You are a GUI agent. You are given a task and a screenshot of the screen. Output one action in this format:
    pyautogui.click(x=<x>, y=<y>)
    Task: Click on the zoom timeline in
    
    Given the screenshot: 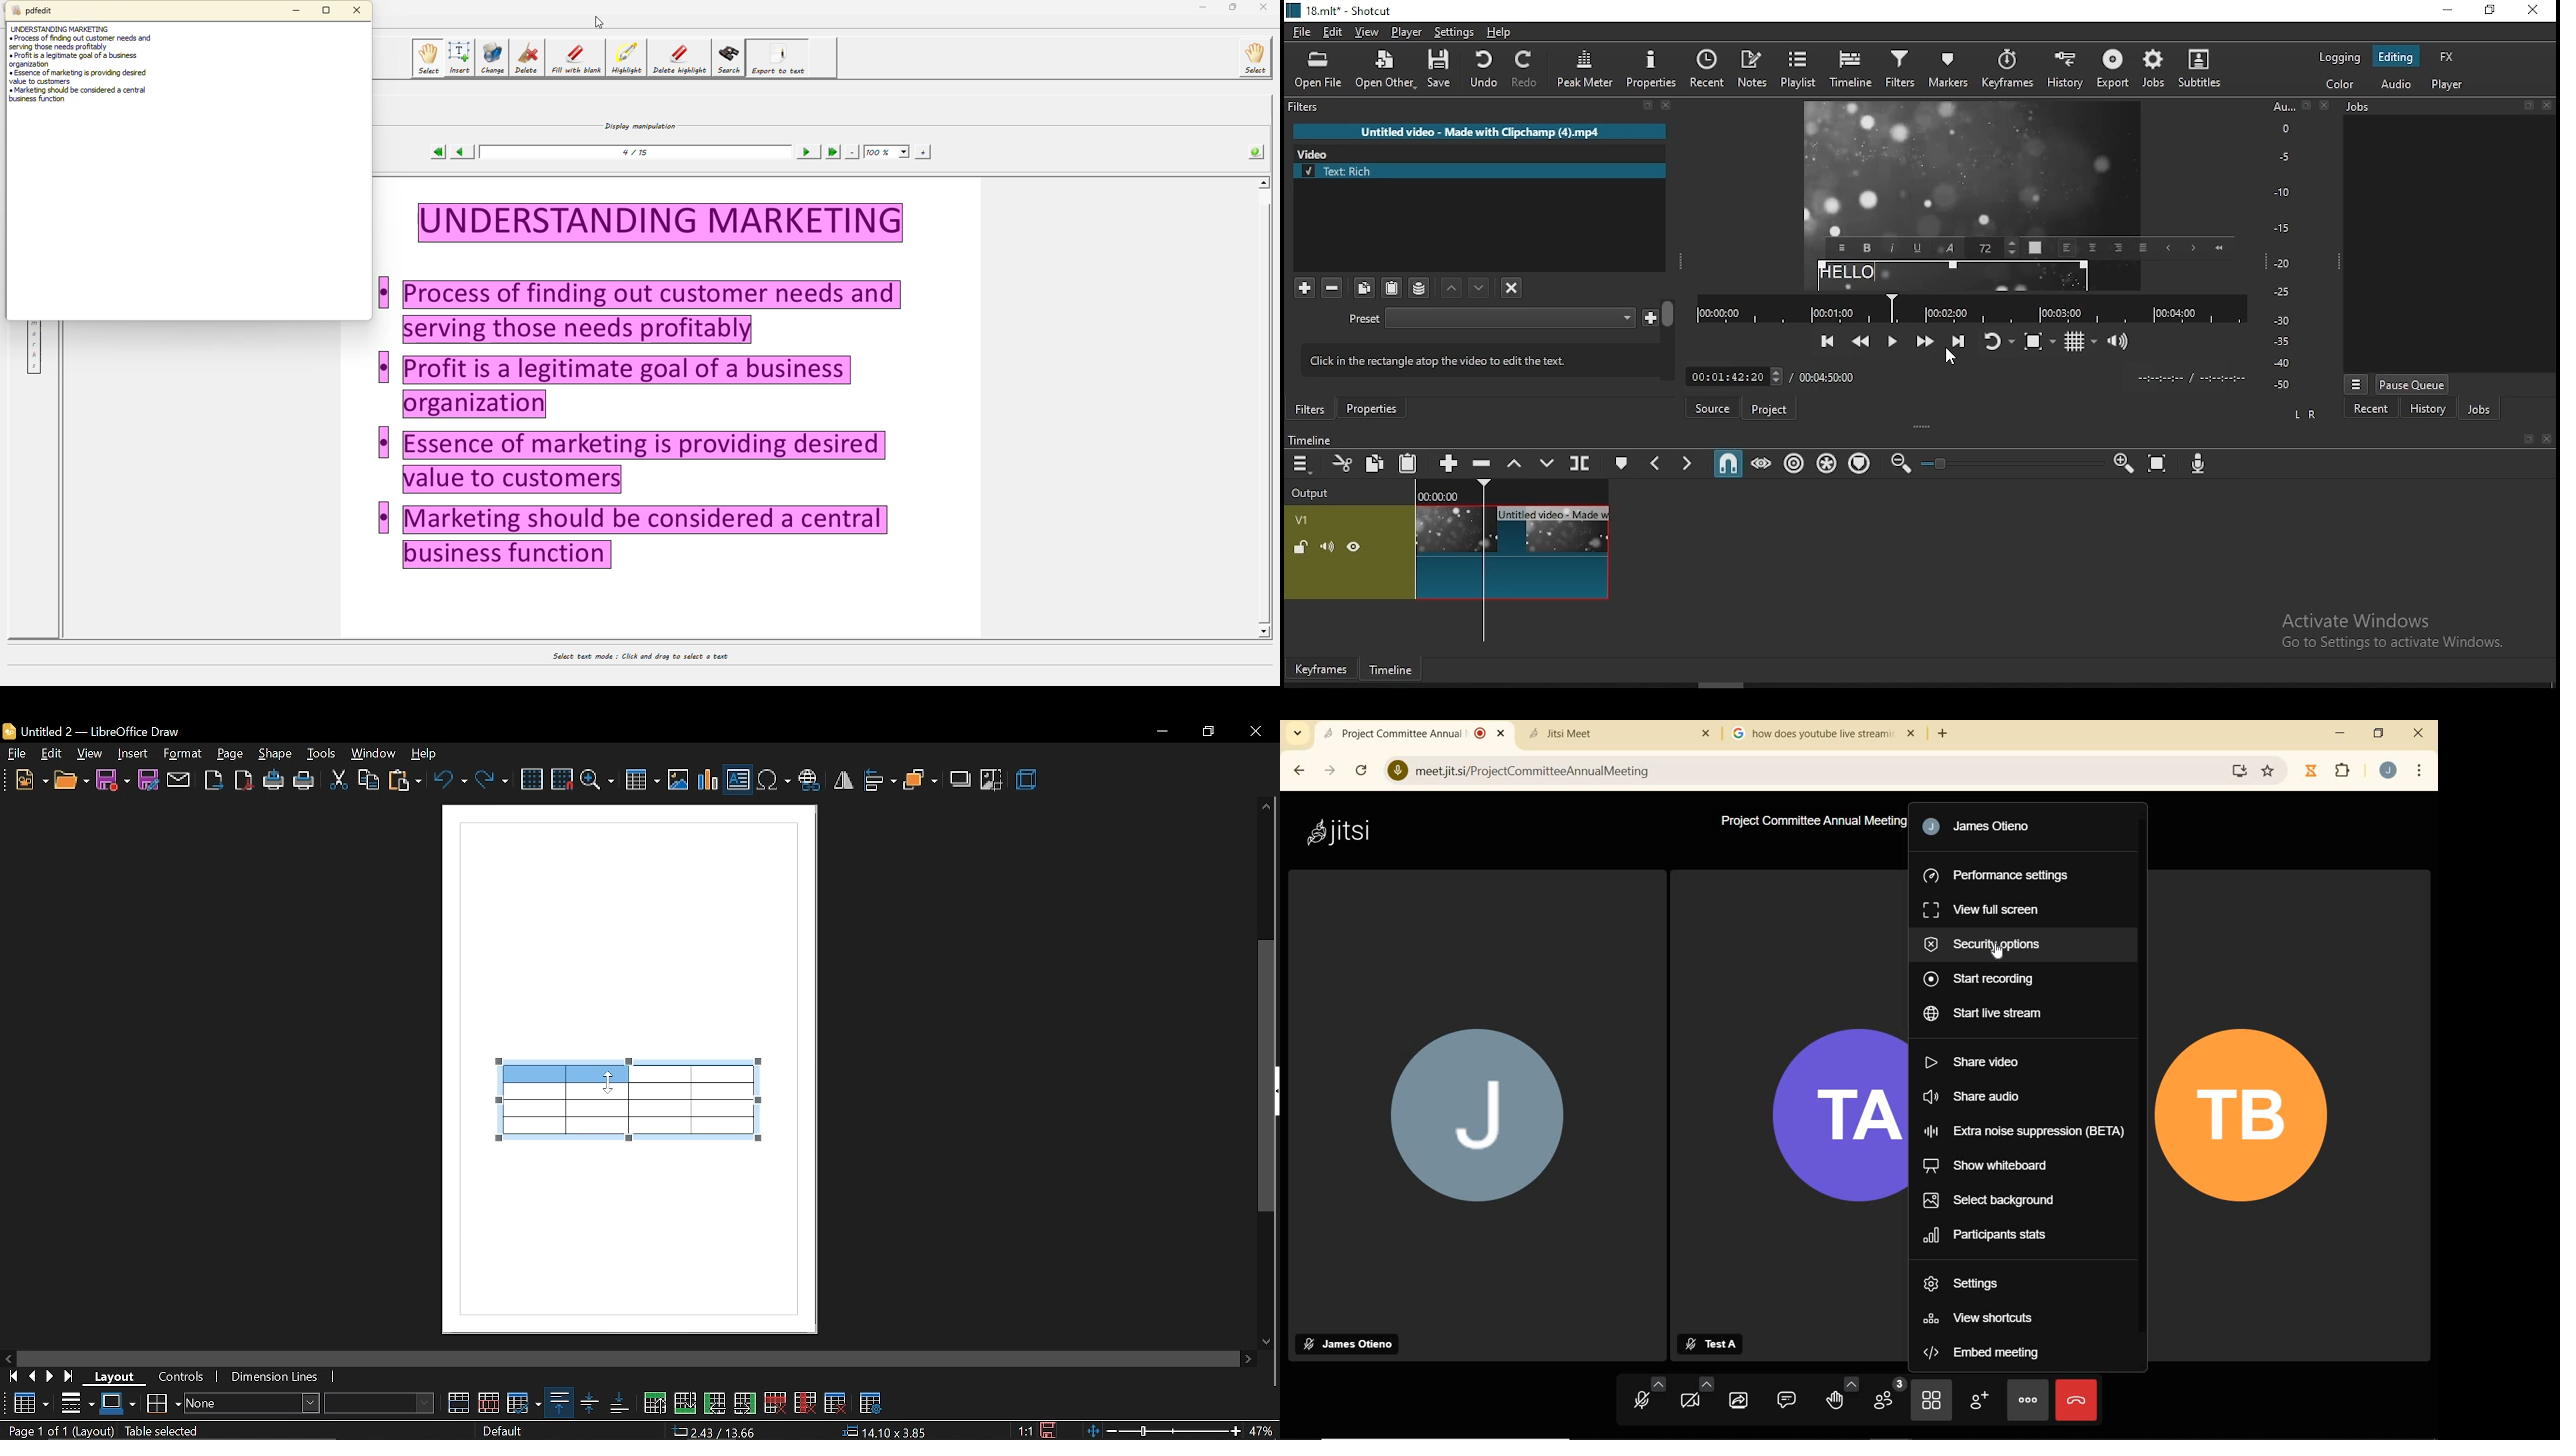 What is the action you would take?
    pyautogui.click(x=2122, y=462)
    